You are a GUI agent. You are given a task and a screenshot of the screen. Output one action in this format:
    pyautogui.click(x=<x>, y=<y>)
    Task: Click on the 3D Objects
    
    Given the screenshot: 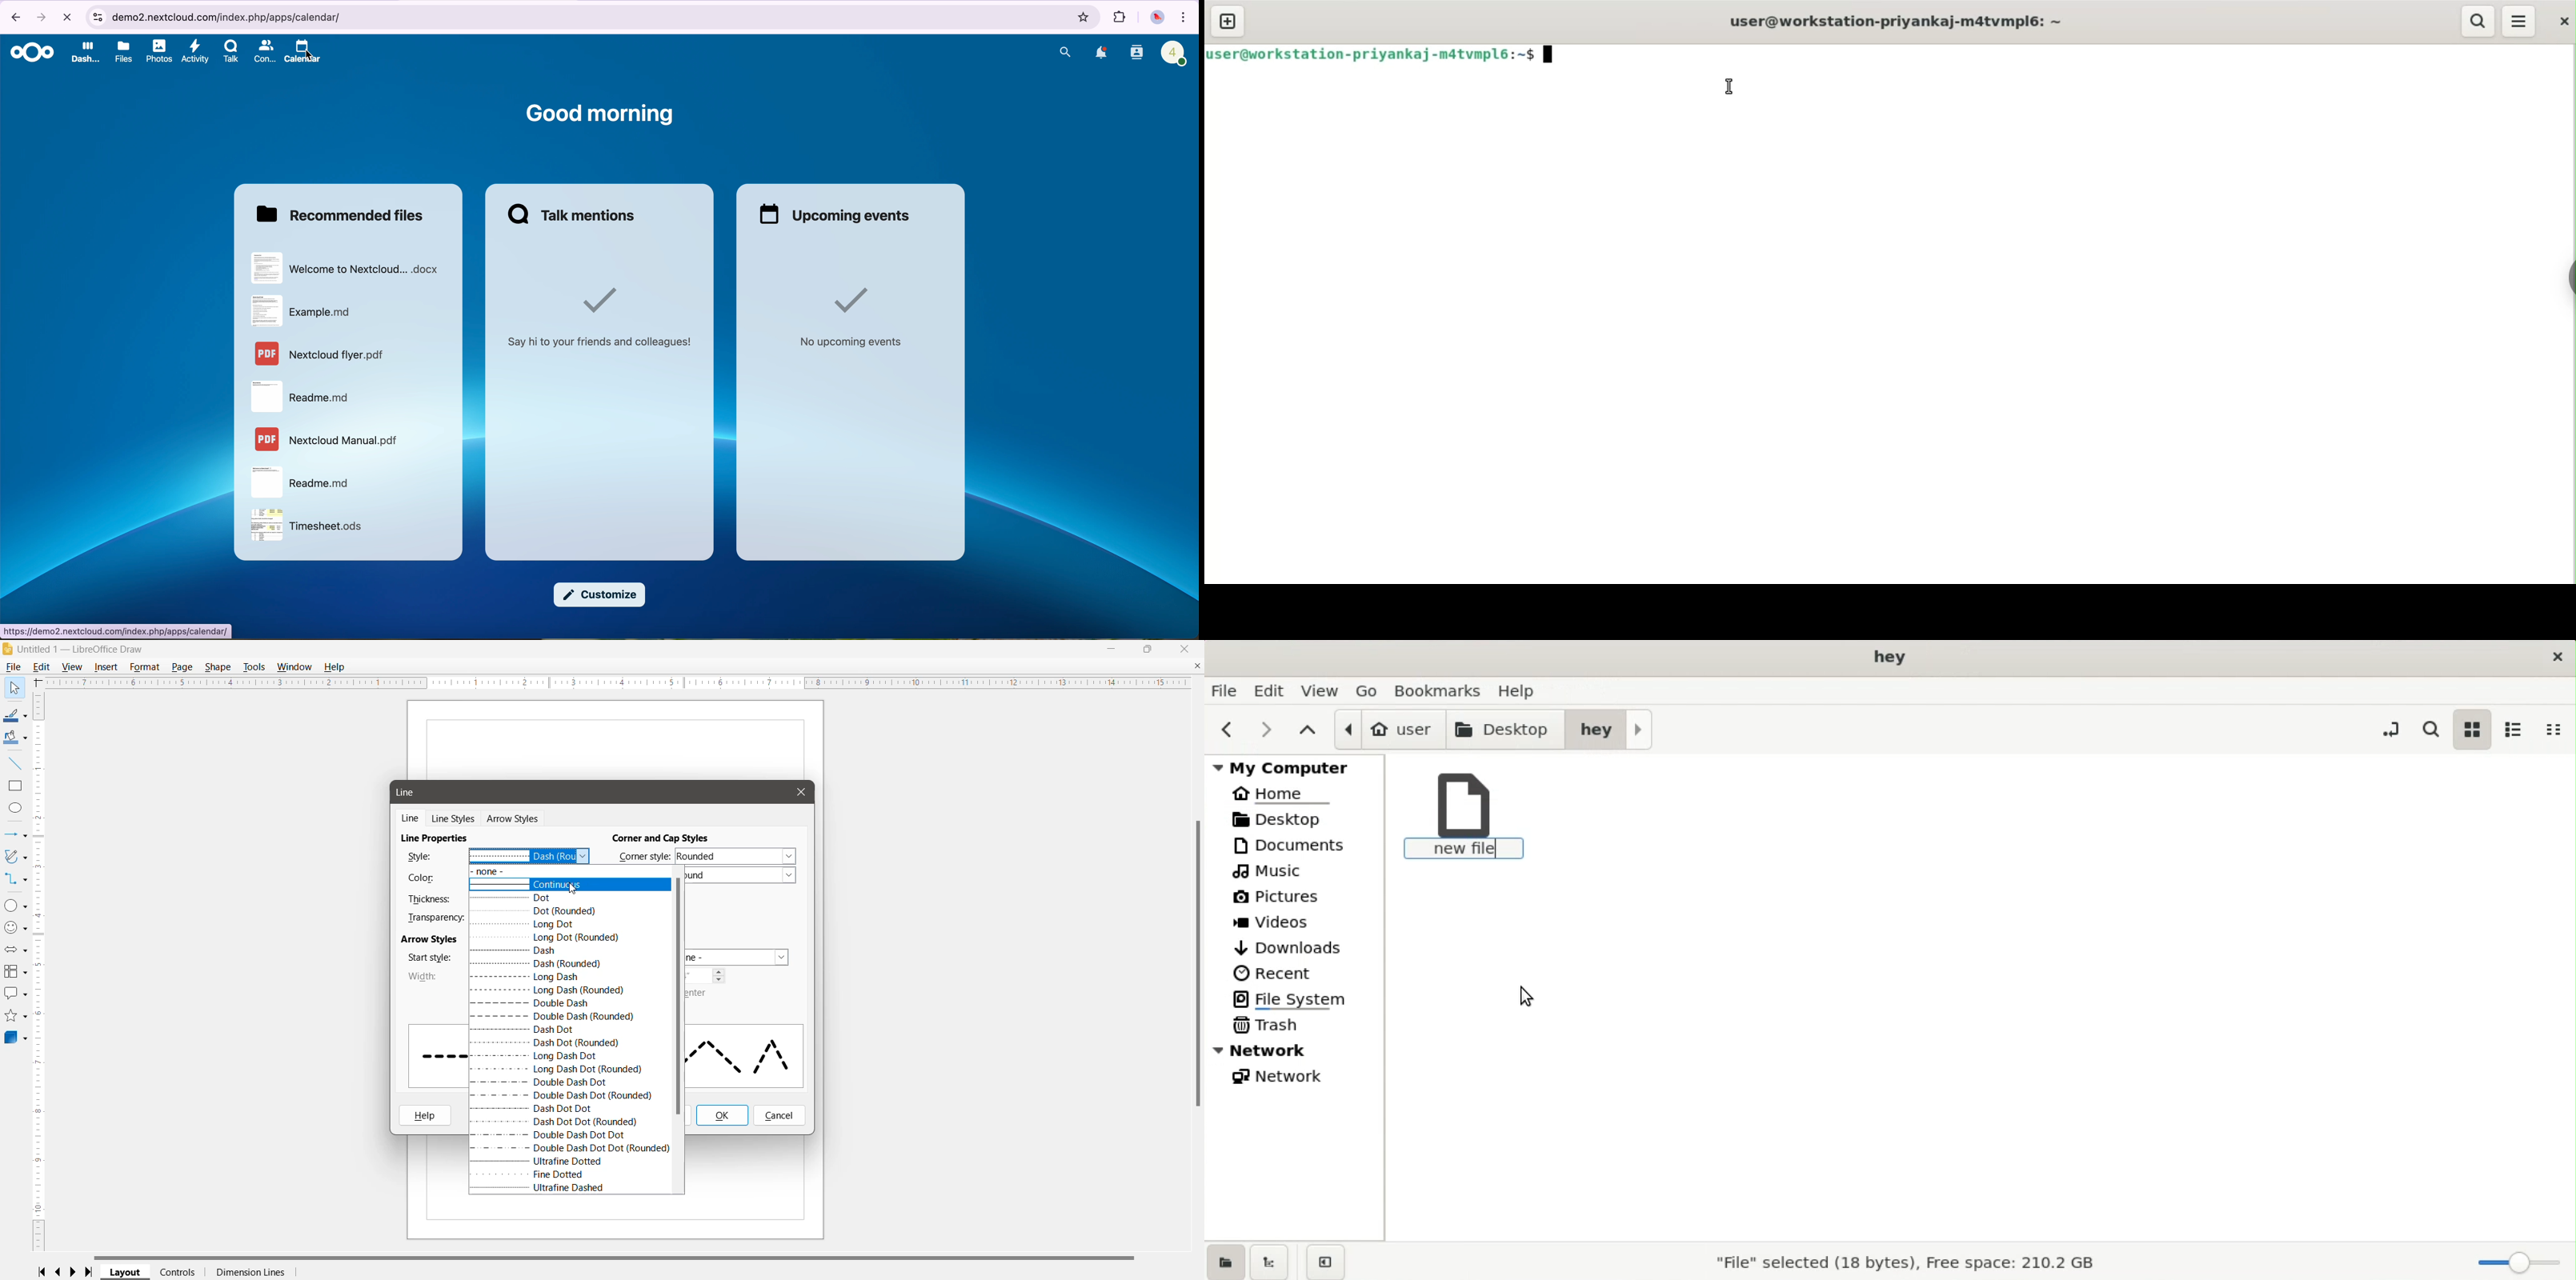 What is the action you would take?
    pyautogui.click(x=16, y=1037)
    